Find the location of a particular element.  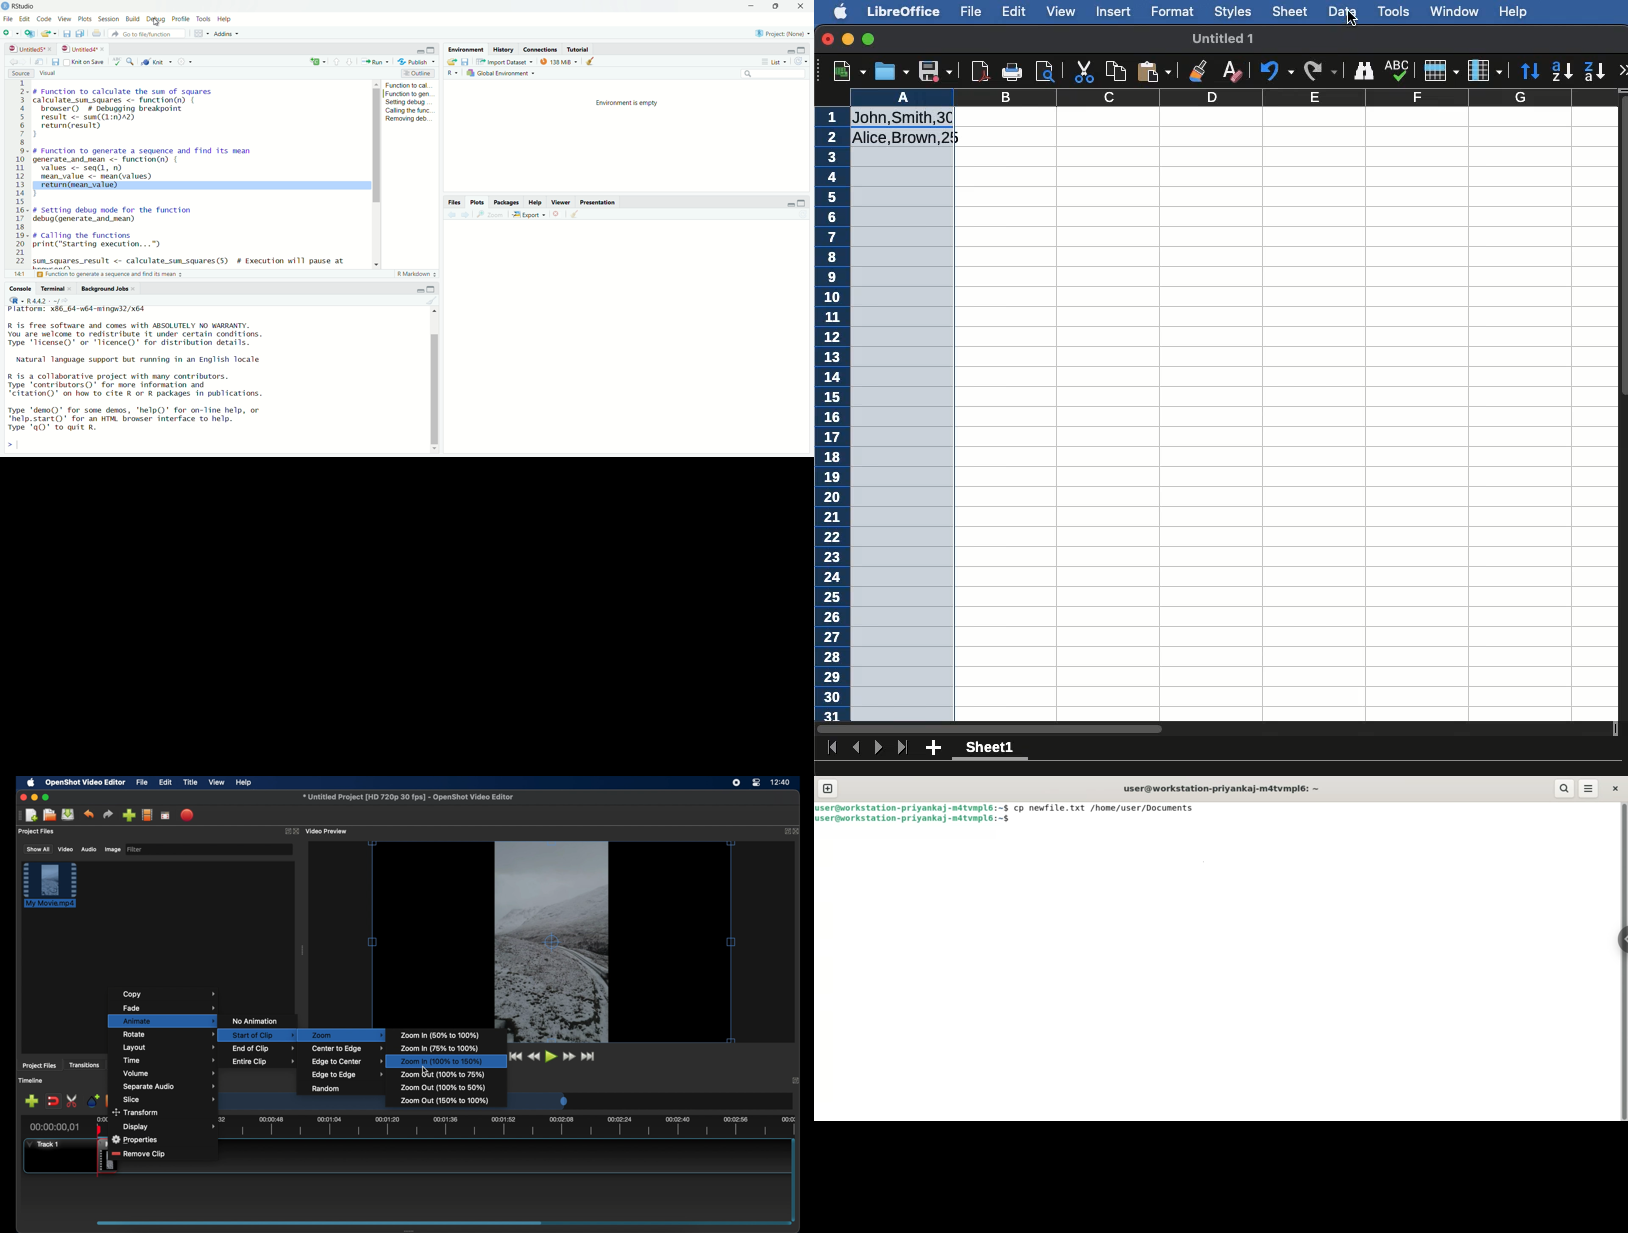

scrollbar is located at coordinates (376, 173).